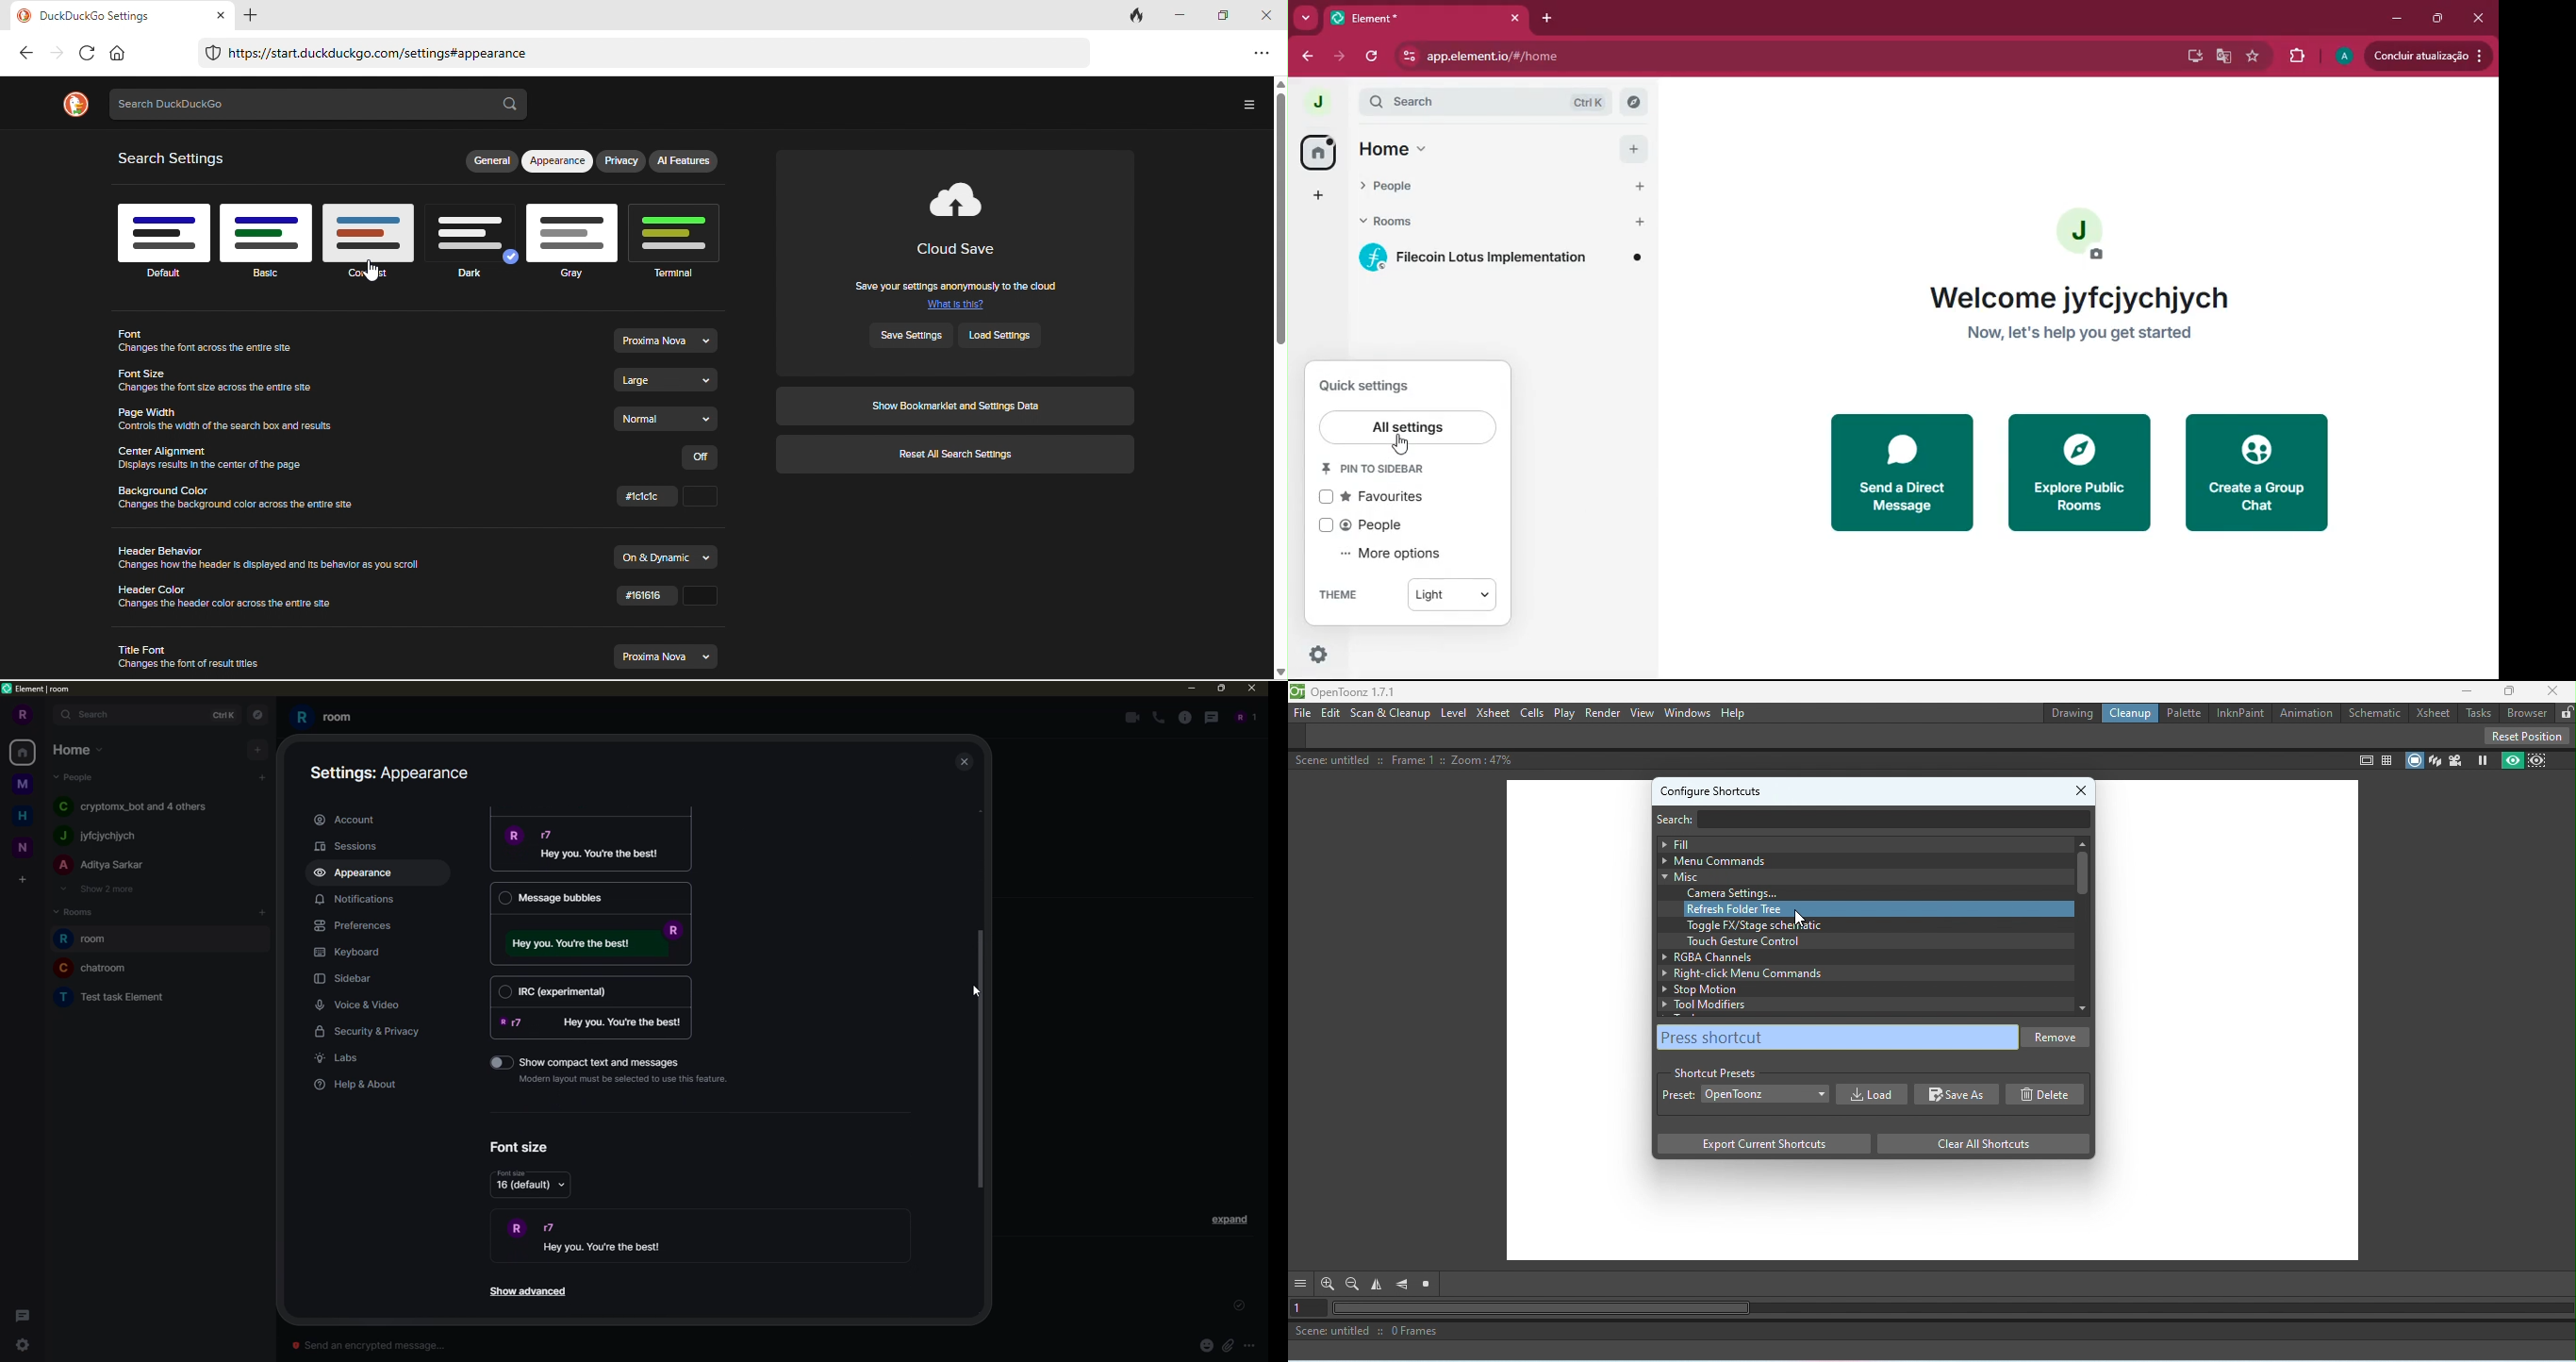  I want to click on Add people, so click(1633, 186).